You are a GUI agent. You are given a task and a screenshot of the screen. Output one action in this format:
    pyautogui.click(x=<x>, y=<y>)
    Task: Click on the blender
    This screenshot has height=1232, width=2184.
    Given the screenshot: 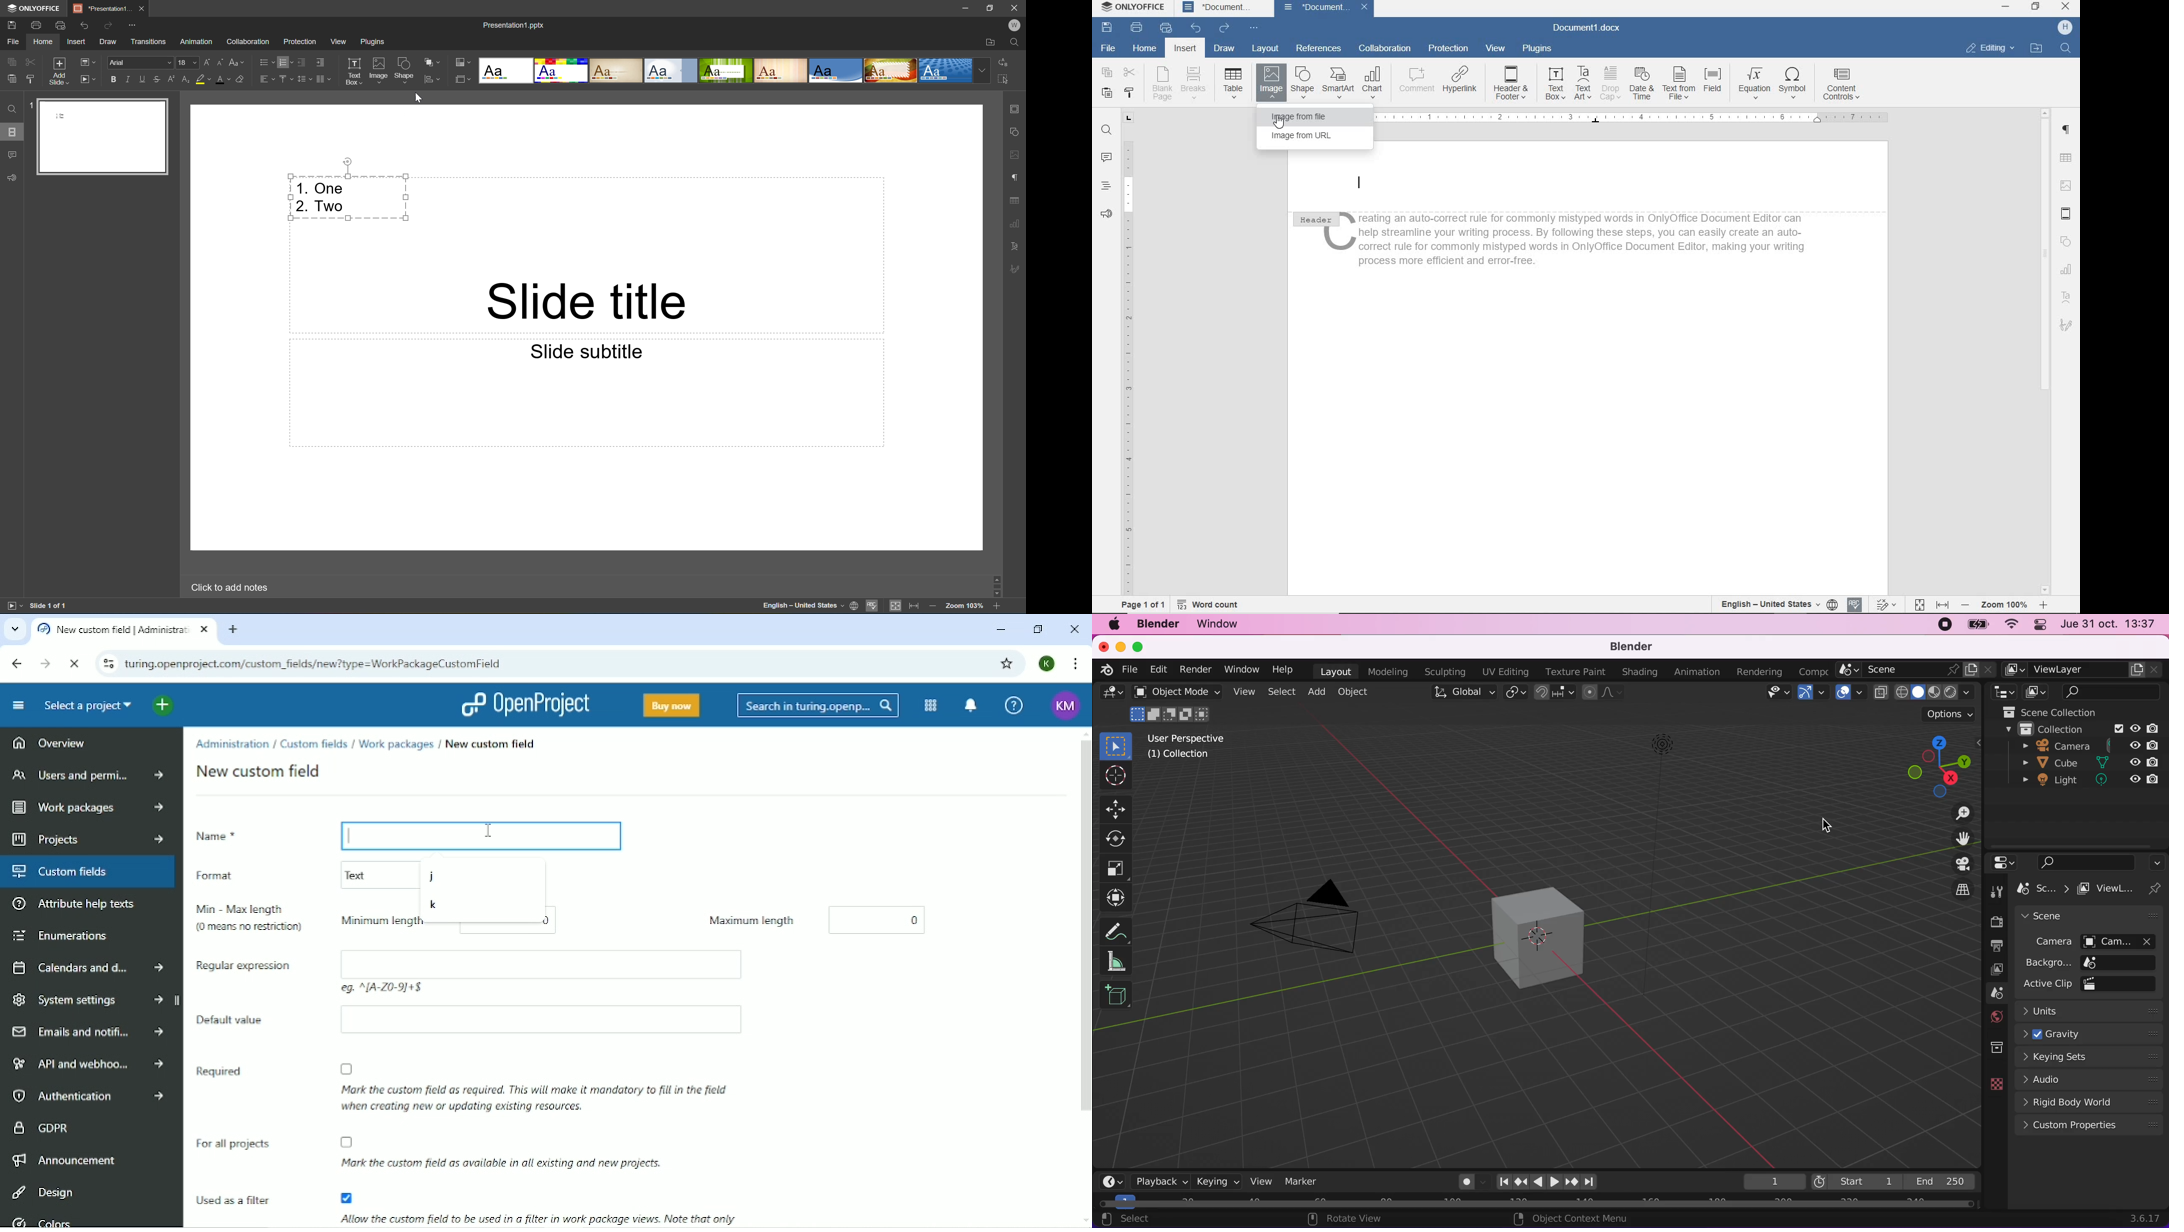 What is the action you would take?
    pyautogui.click(x=1635, y=647)
    